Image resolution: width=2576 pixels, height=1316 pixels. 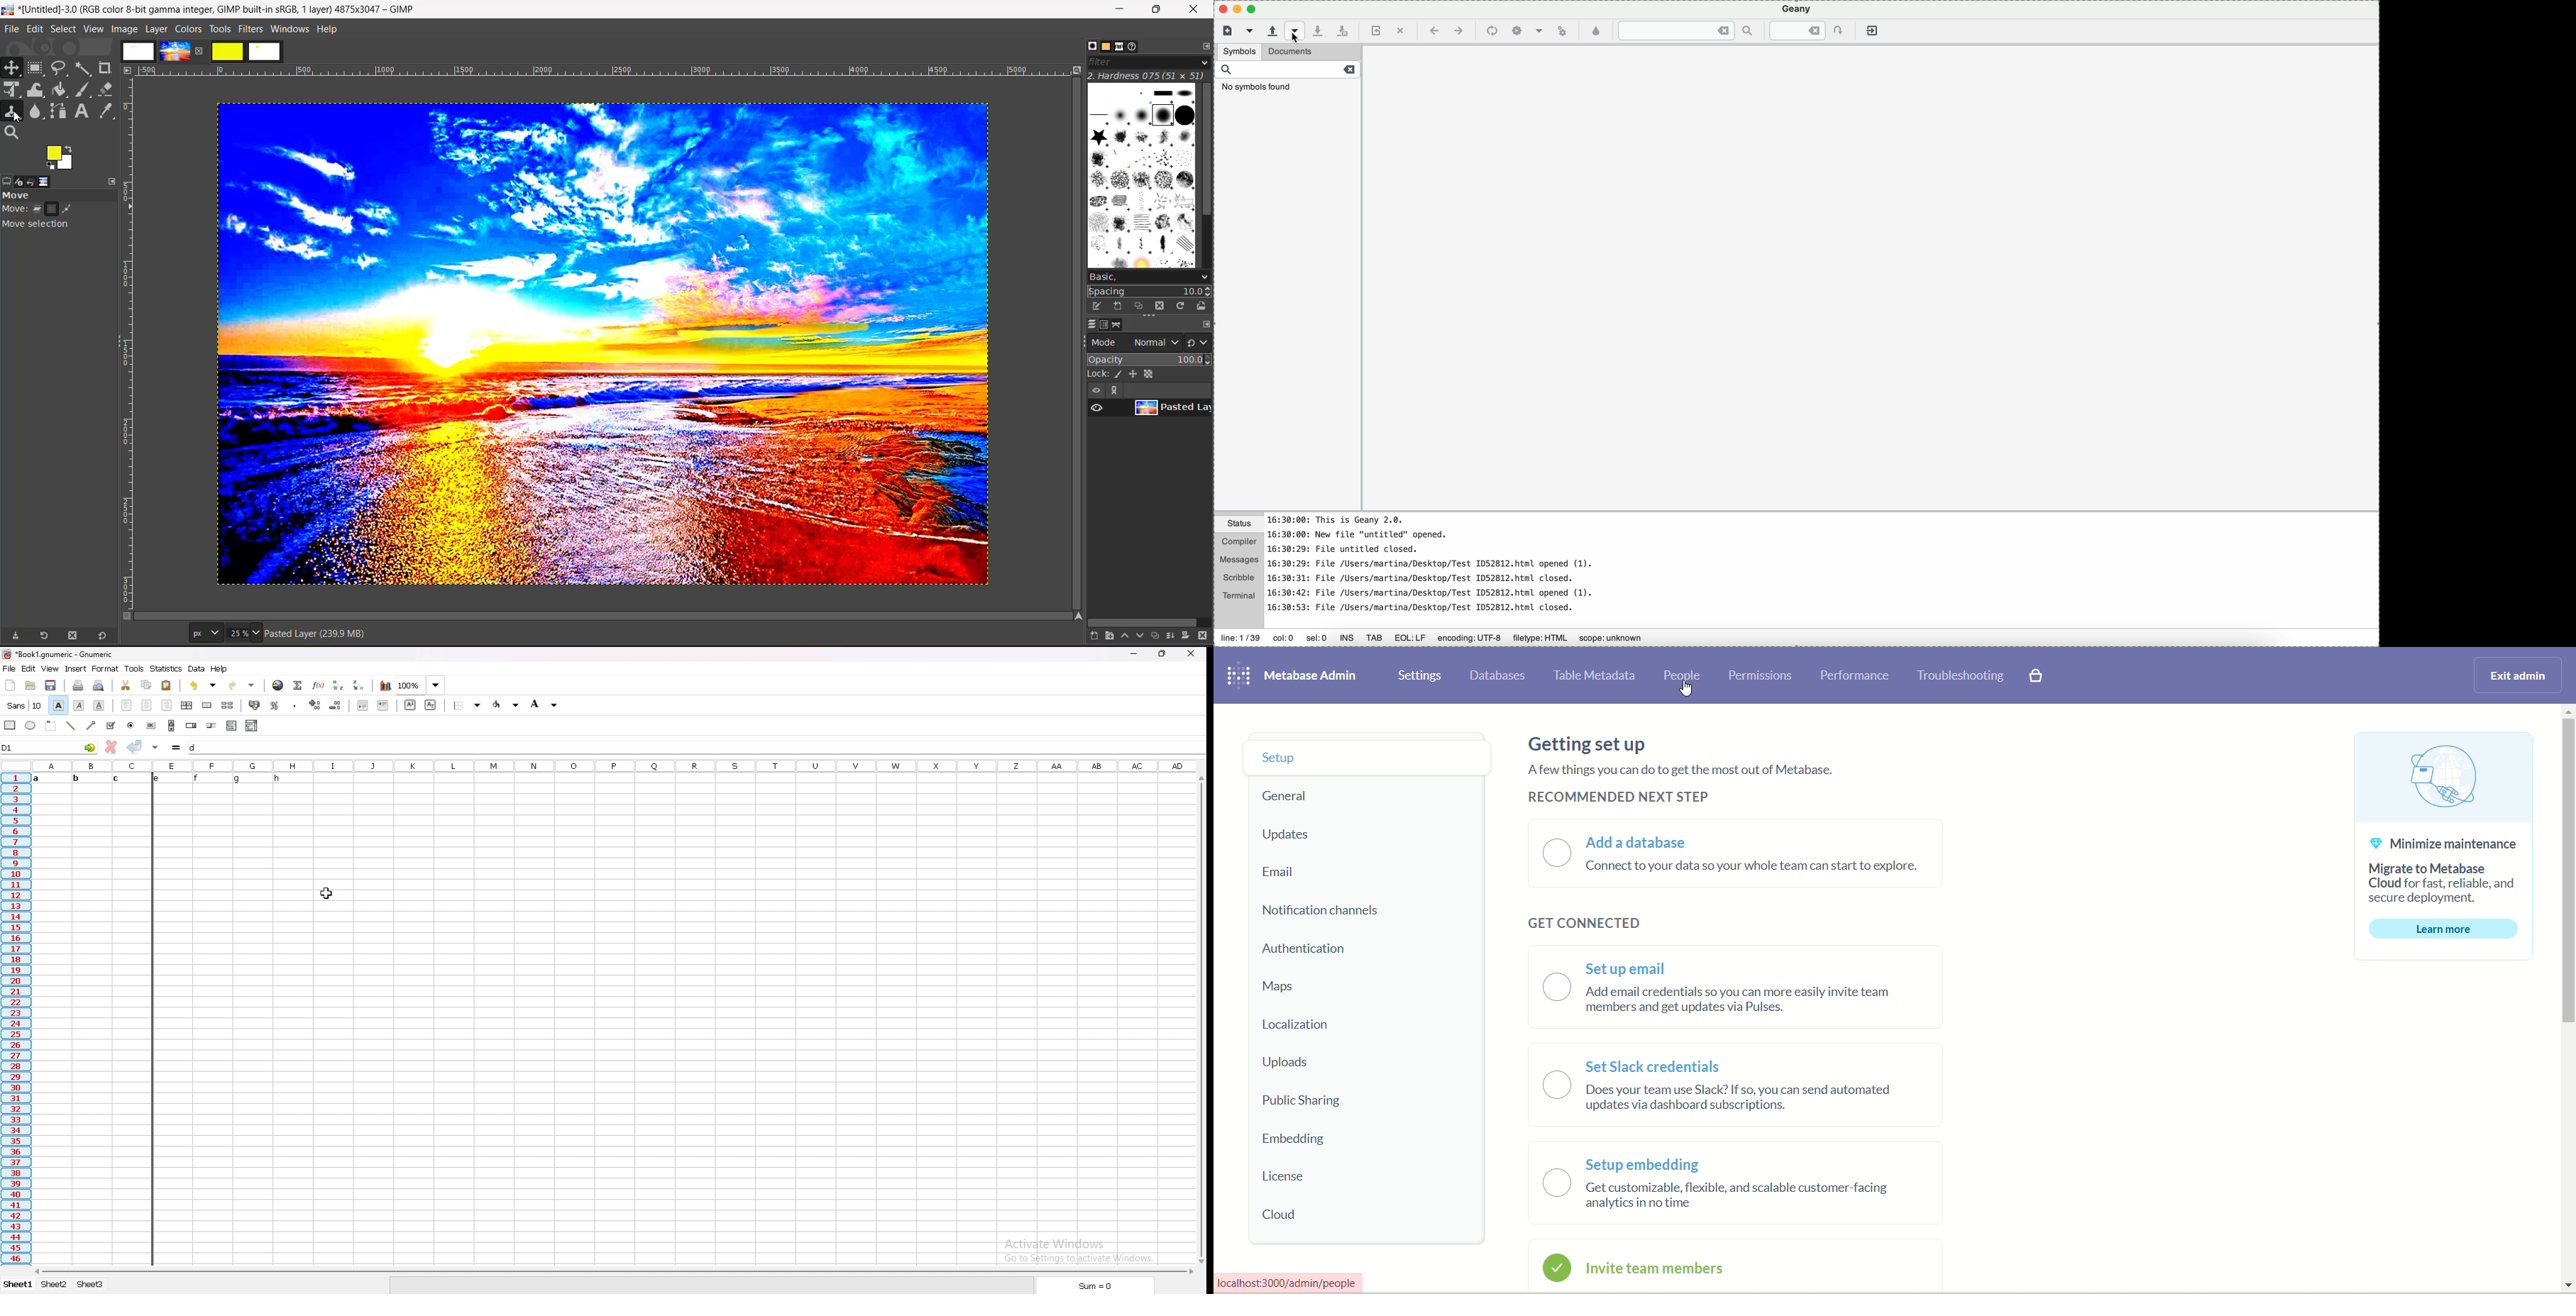 What do you see at coordinates (1858, 675) in the screenshot?
I see `performance` at bounding box center [1858, 675].